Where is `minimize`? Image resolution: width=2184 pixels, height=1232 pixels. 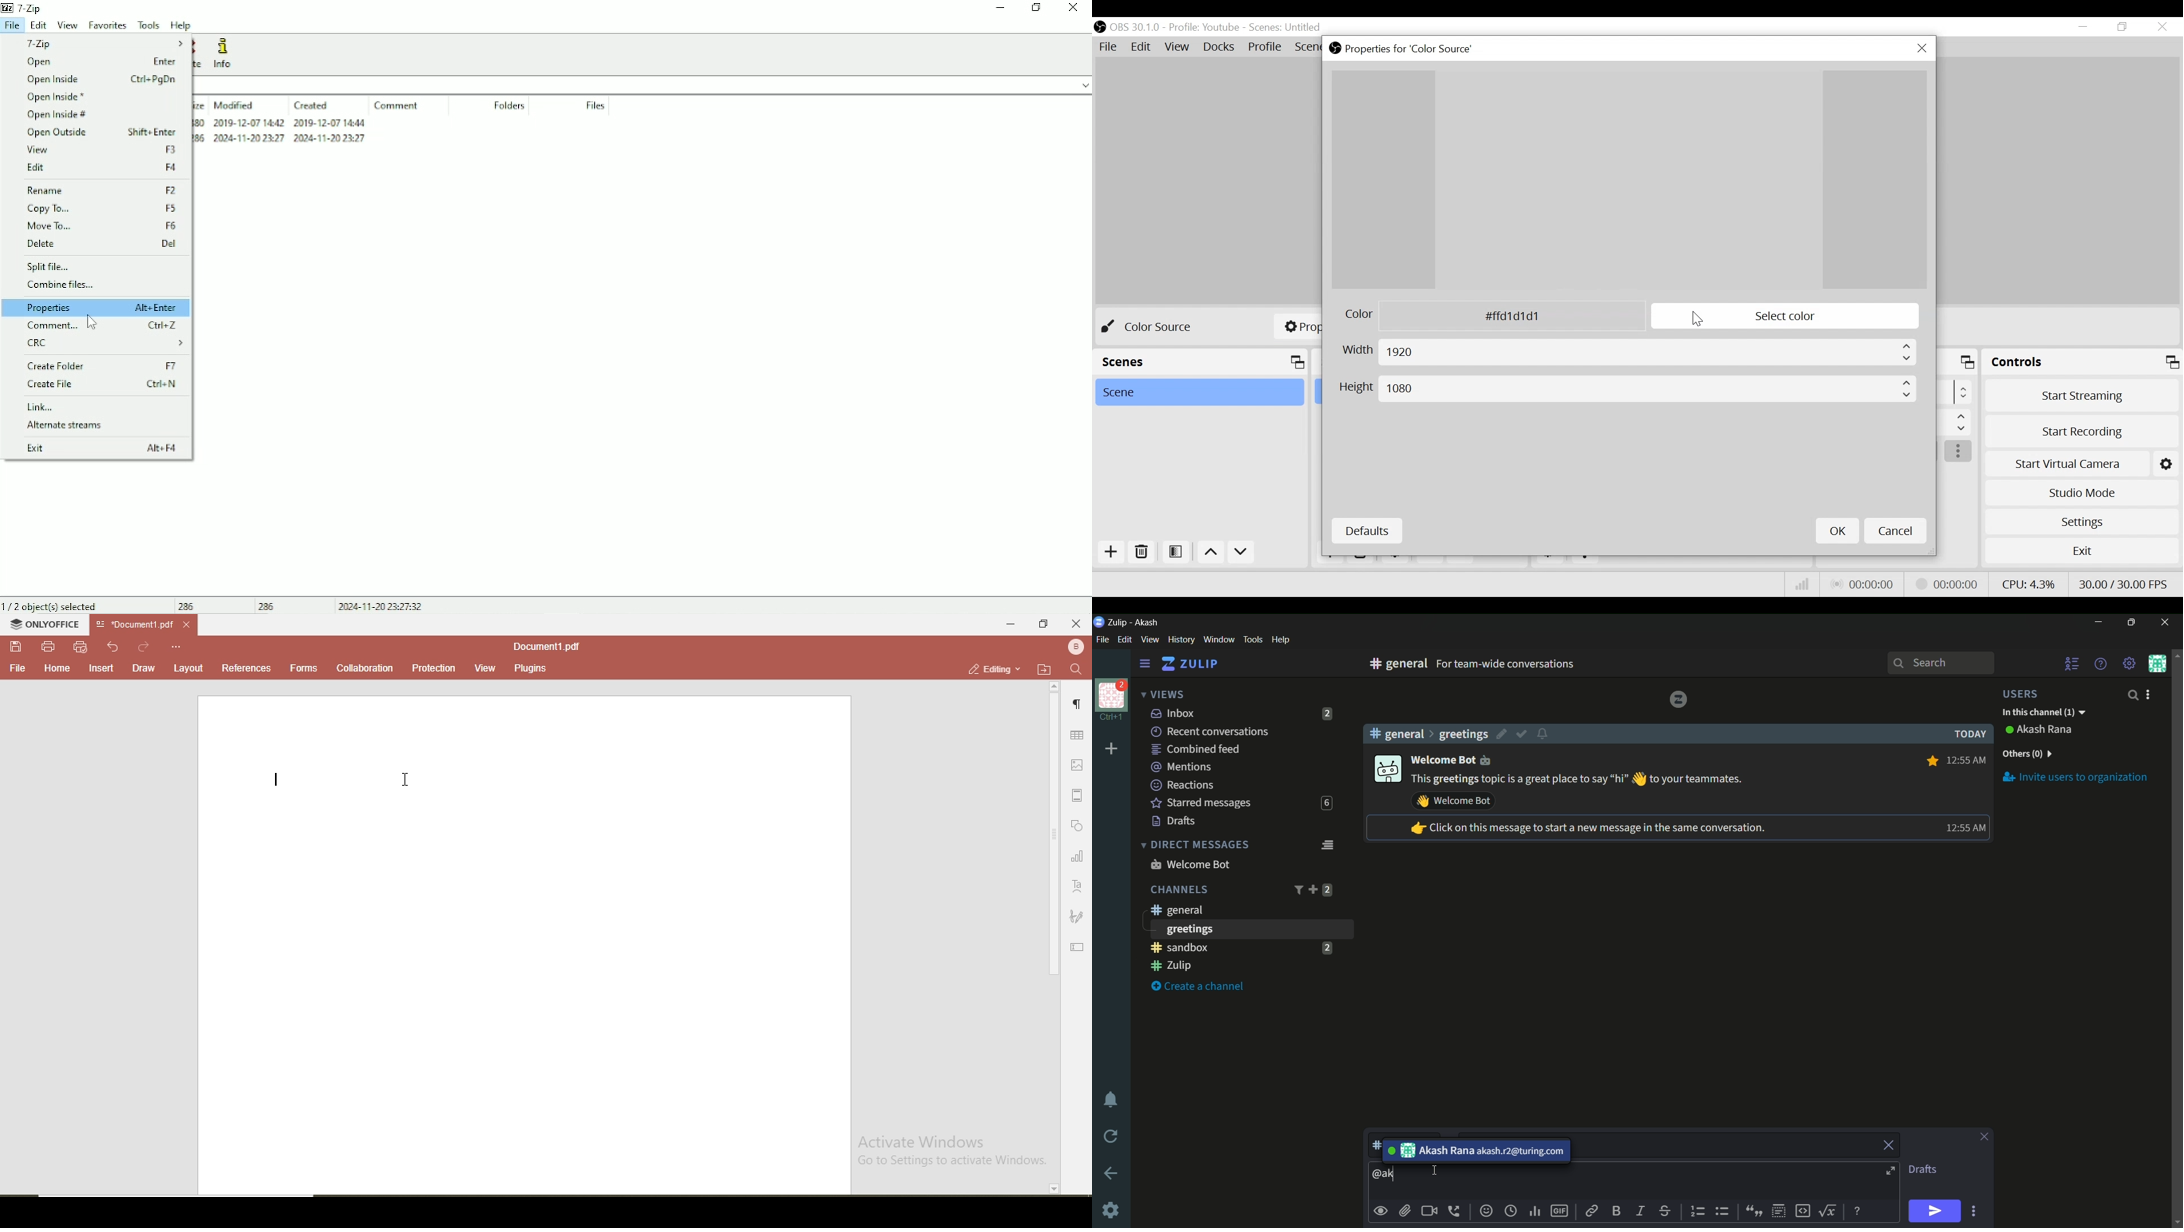
minimize is located at coordinates (2098, 623).